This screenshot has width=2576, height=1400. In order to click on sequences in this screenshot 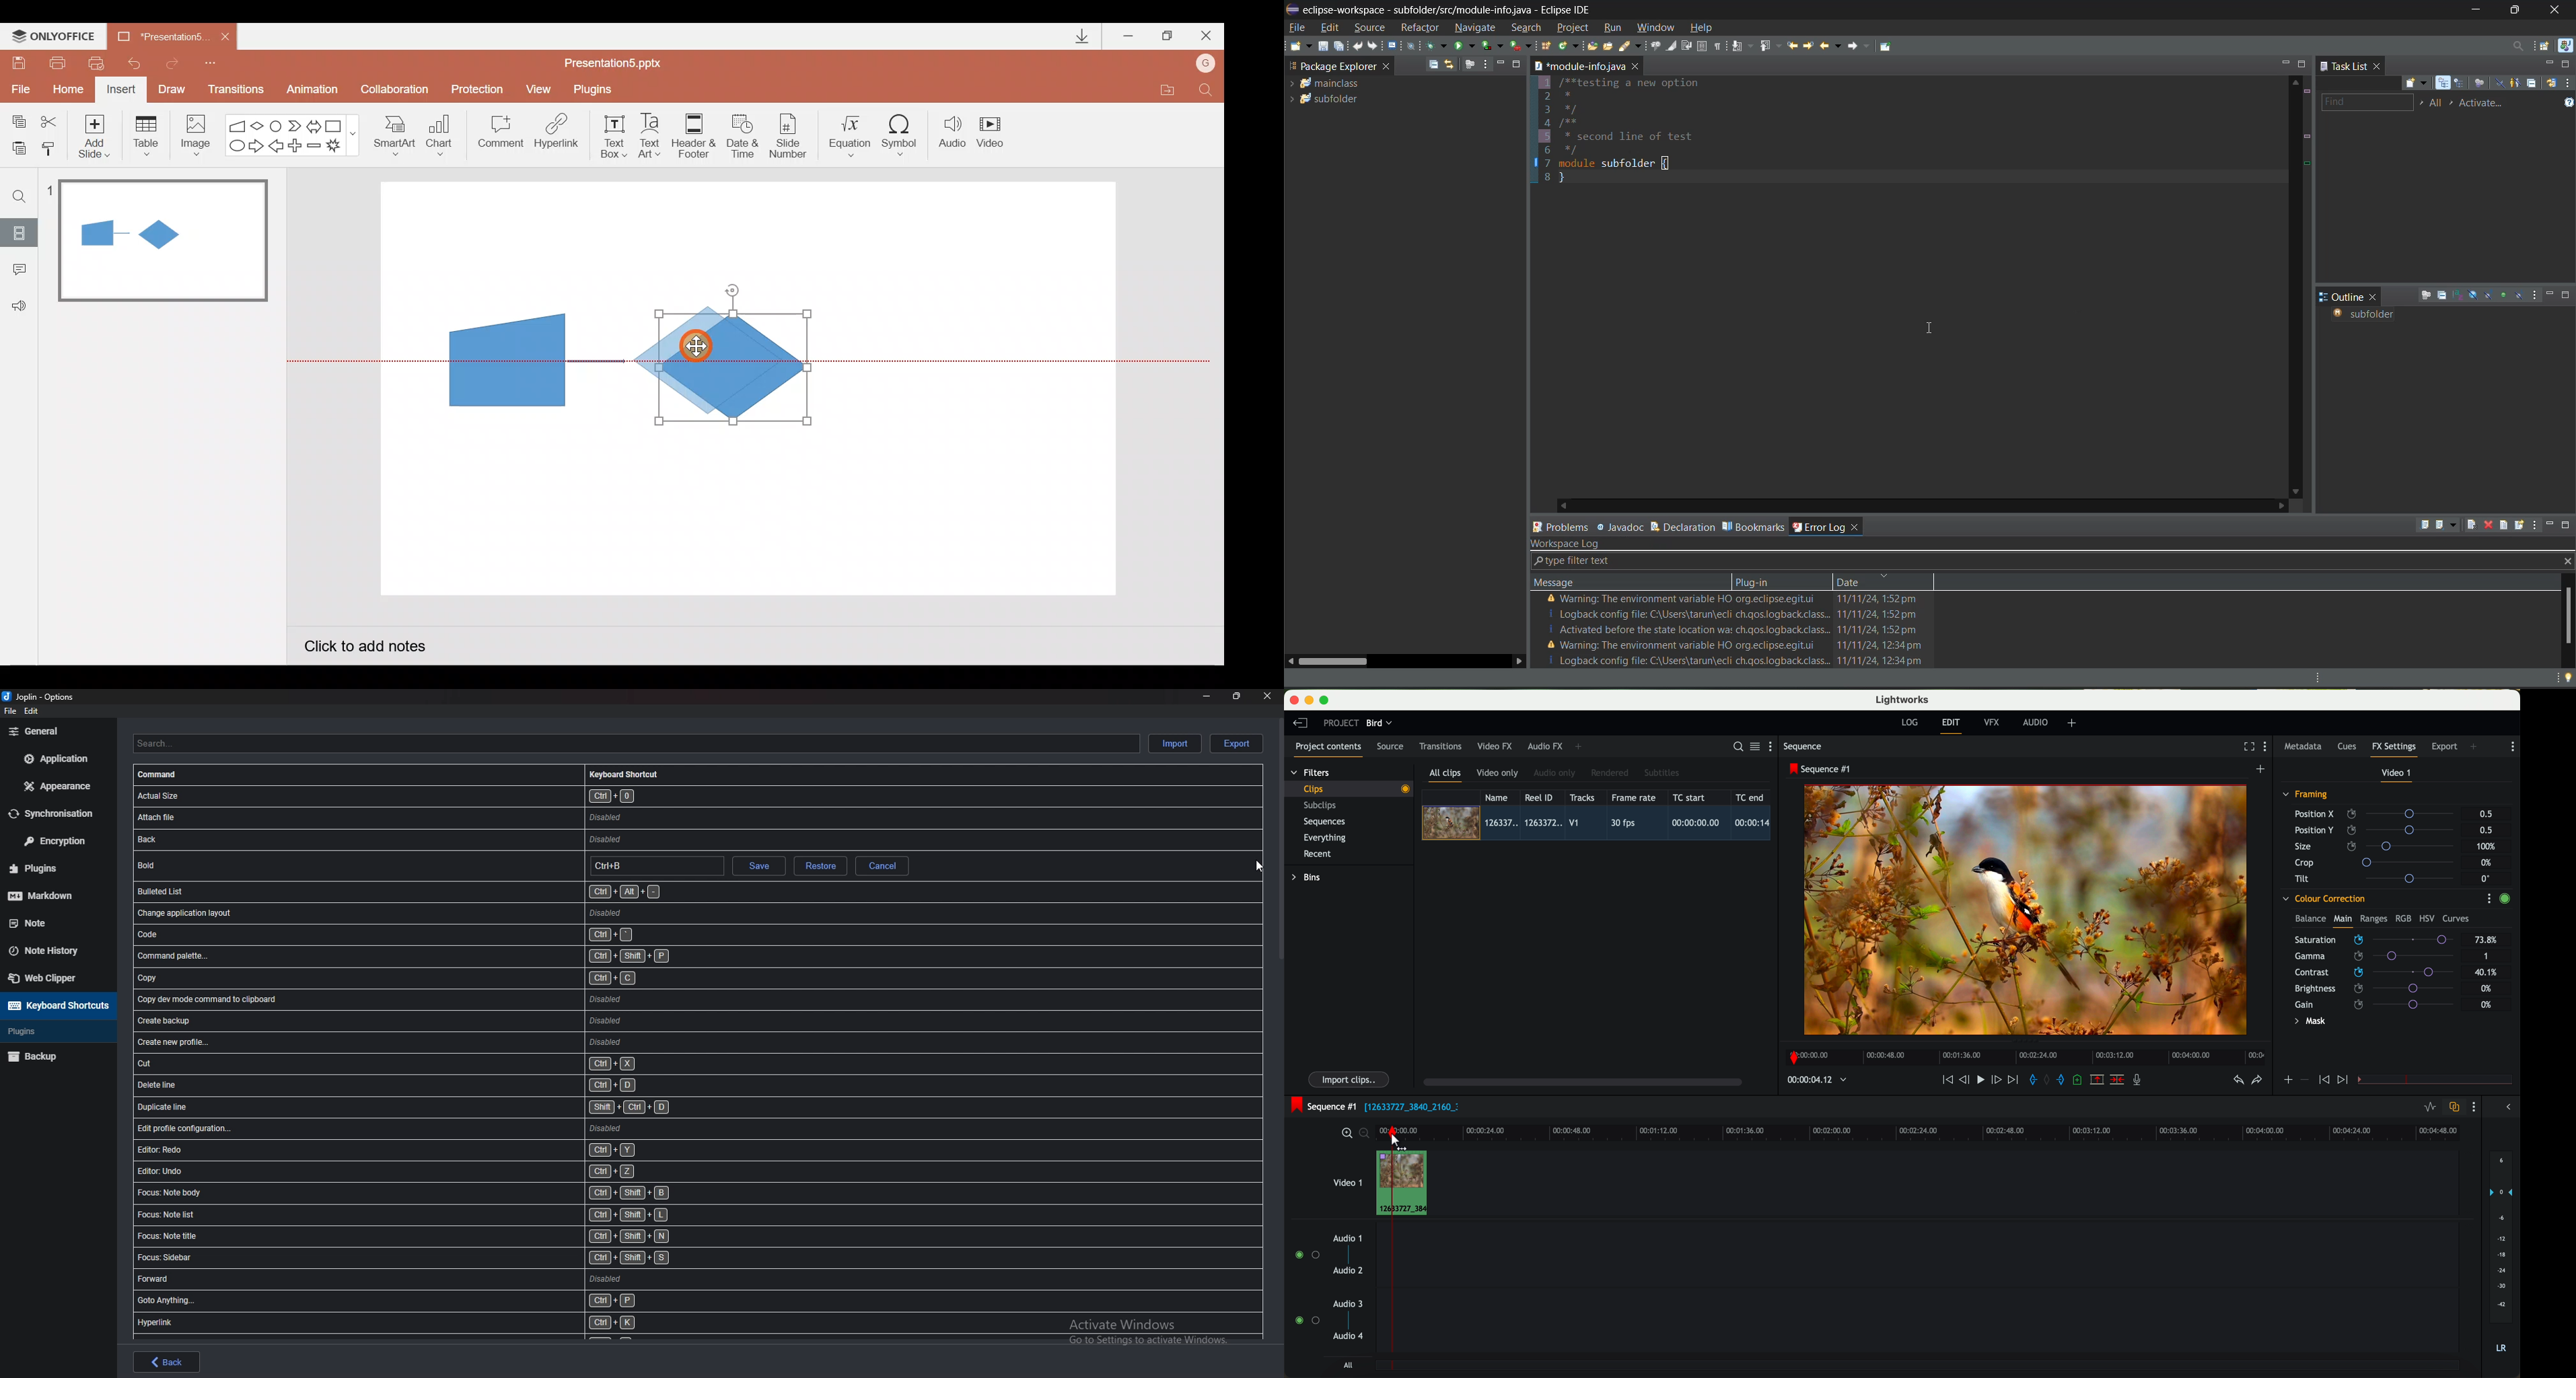, I will do `click(1324, 822)`.